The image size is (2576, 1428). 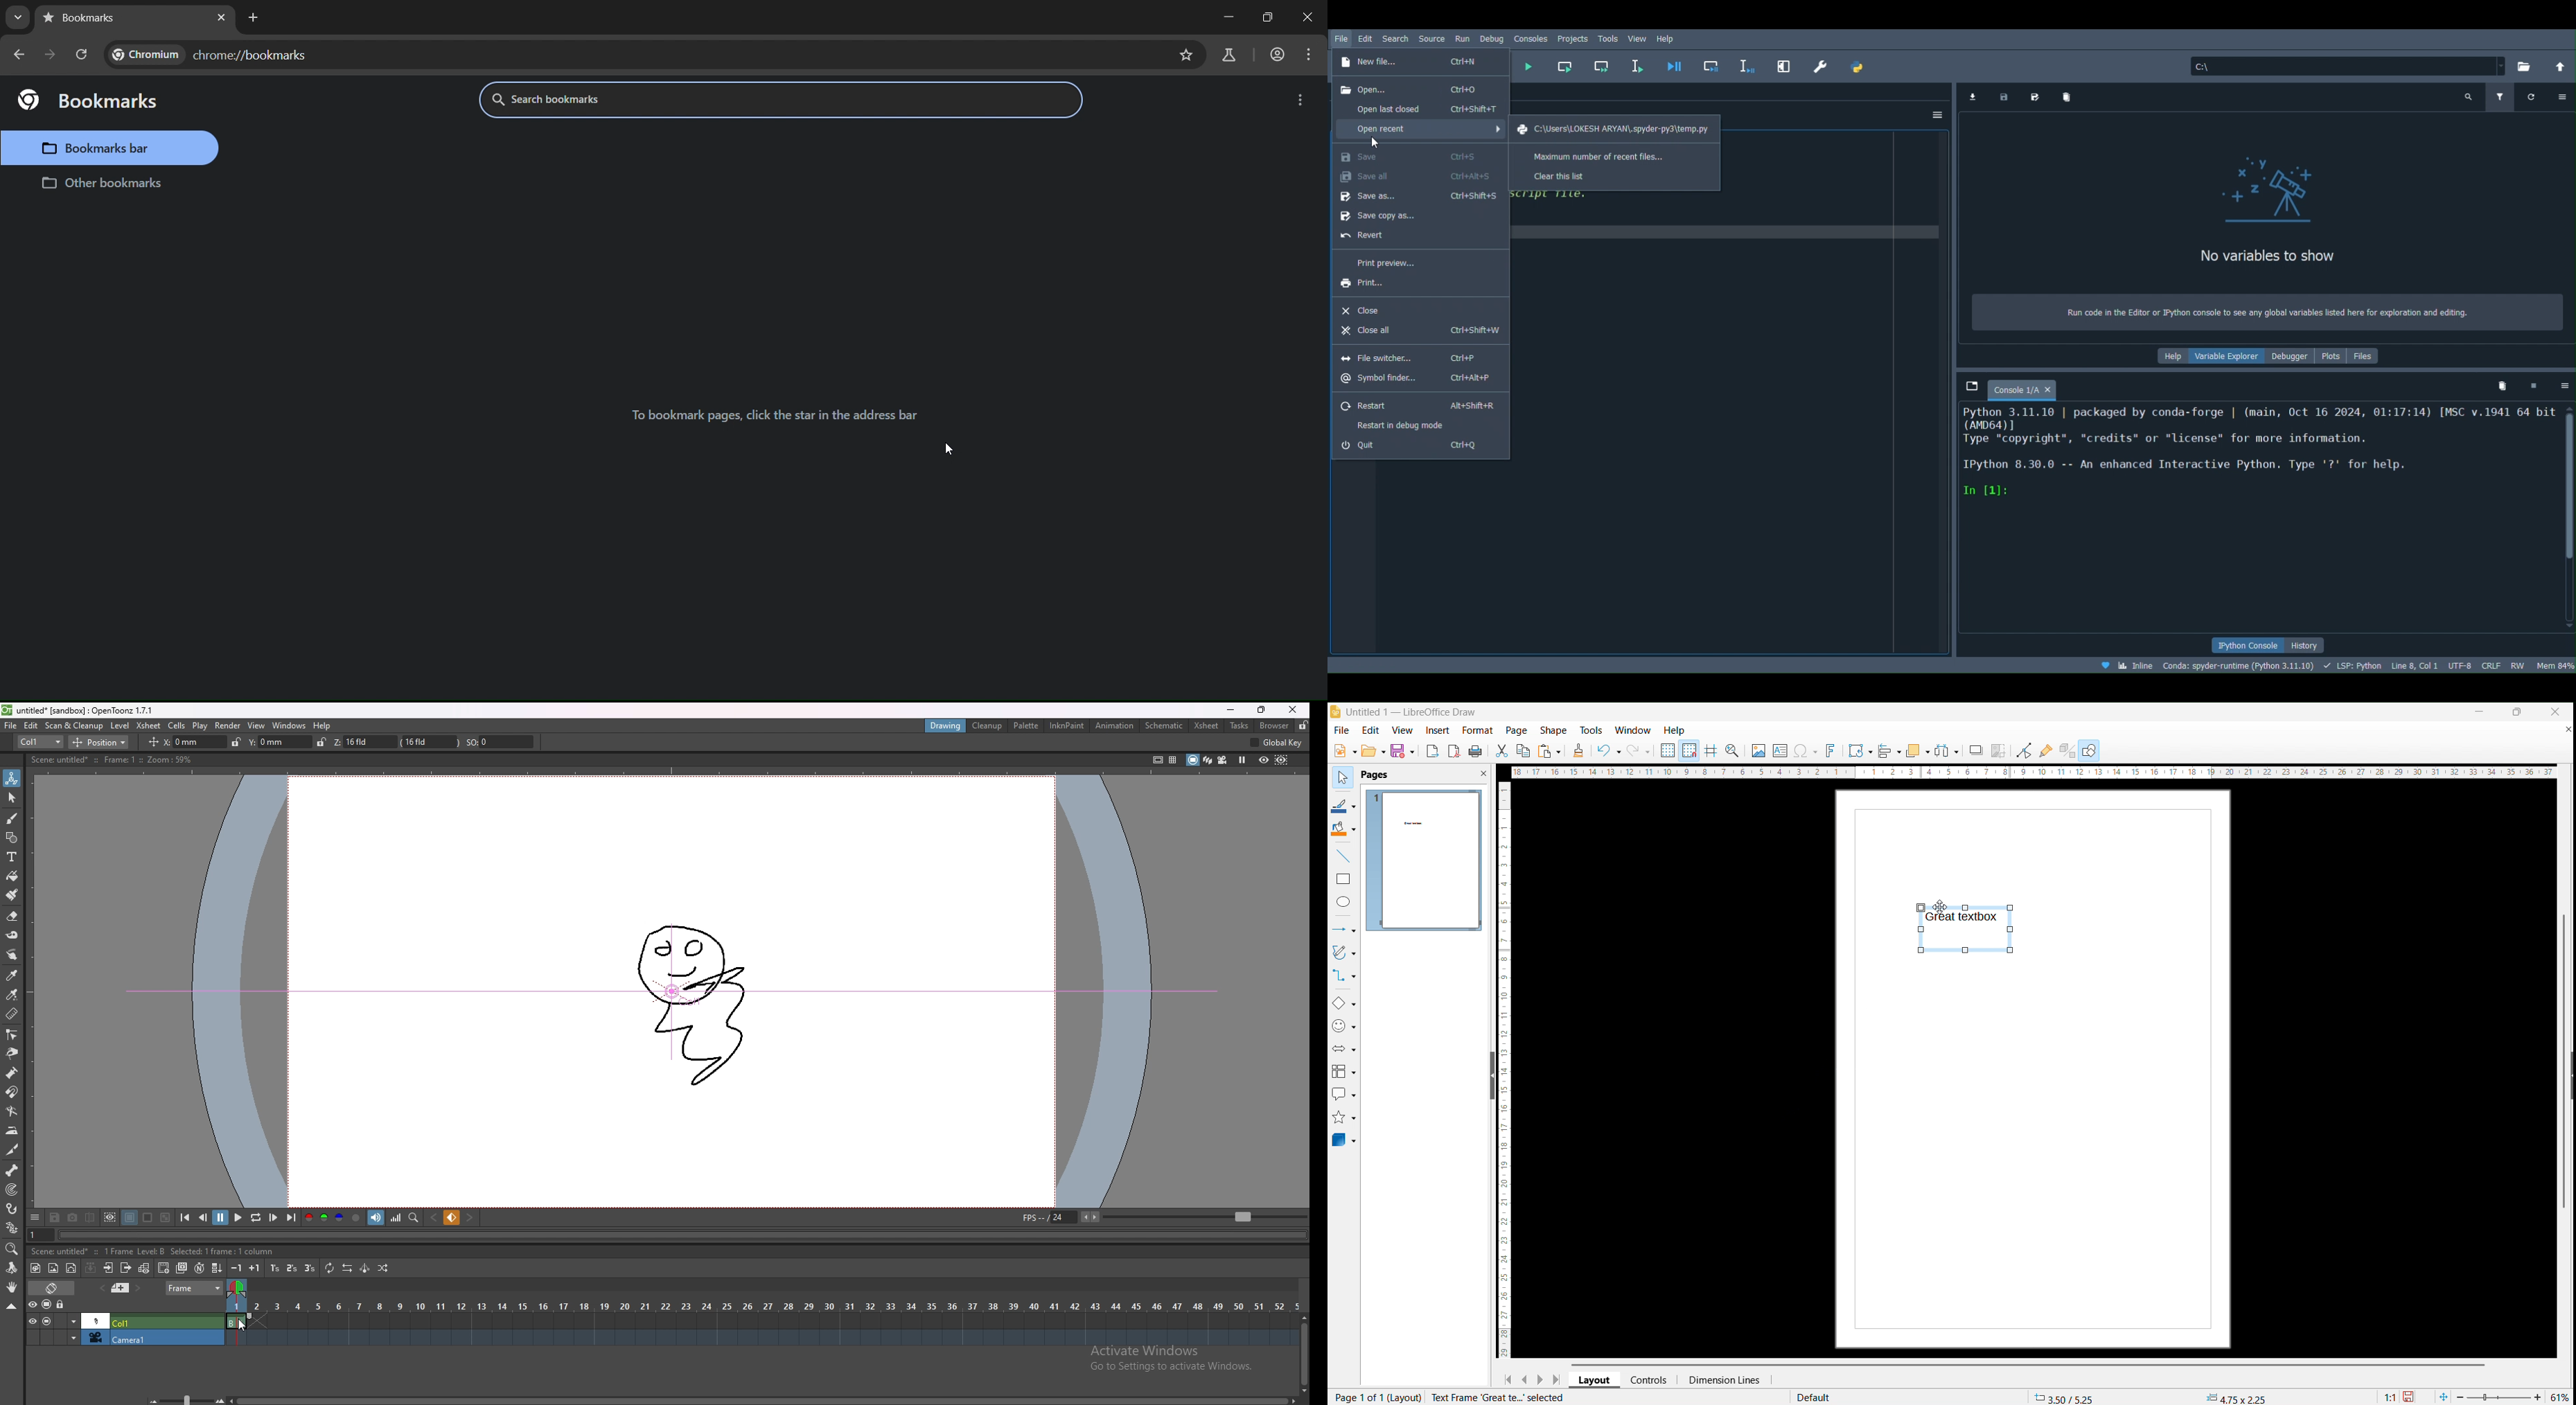 I want to click on File switcher, so click(x=1405, y=356).